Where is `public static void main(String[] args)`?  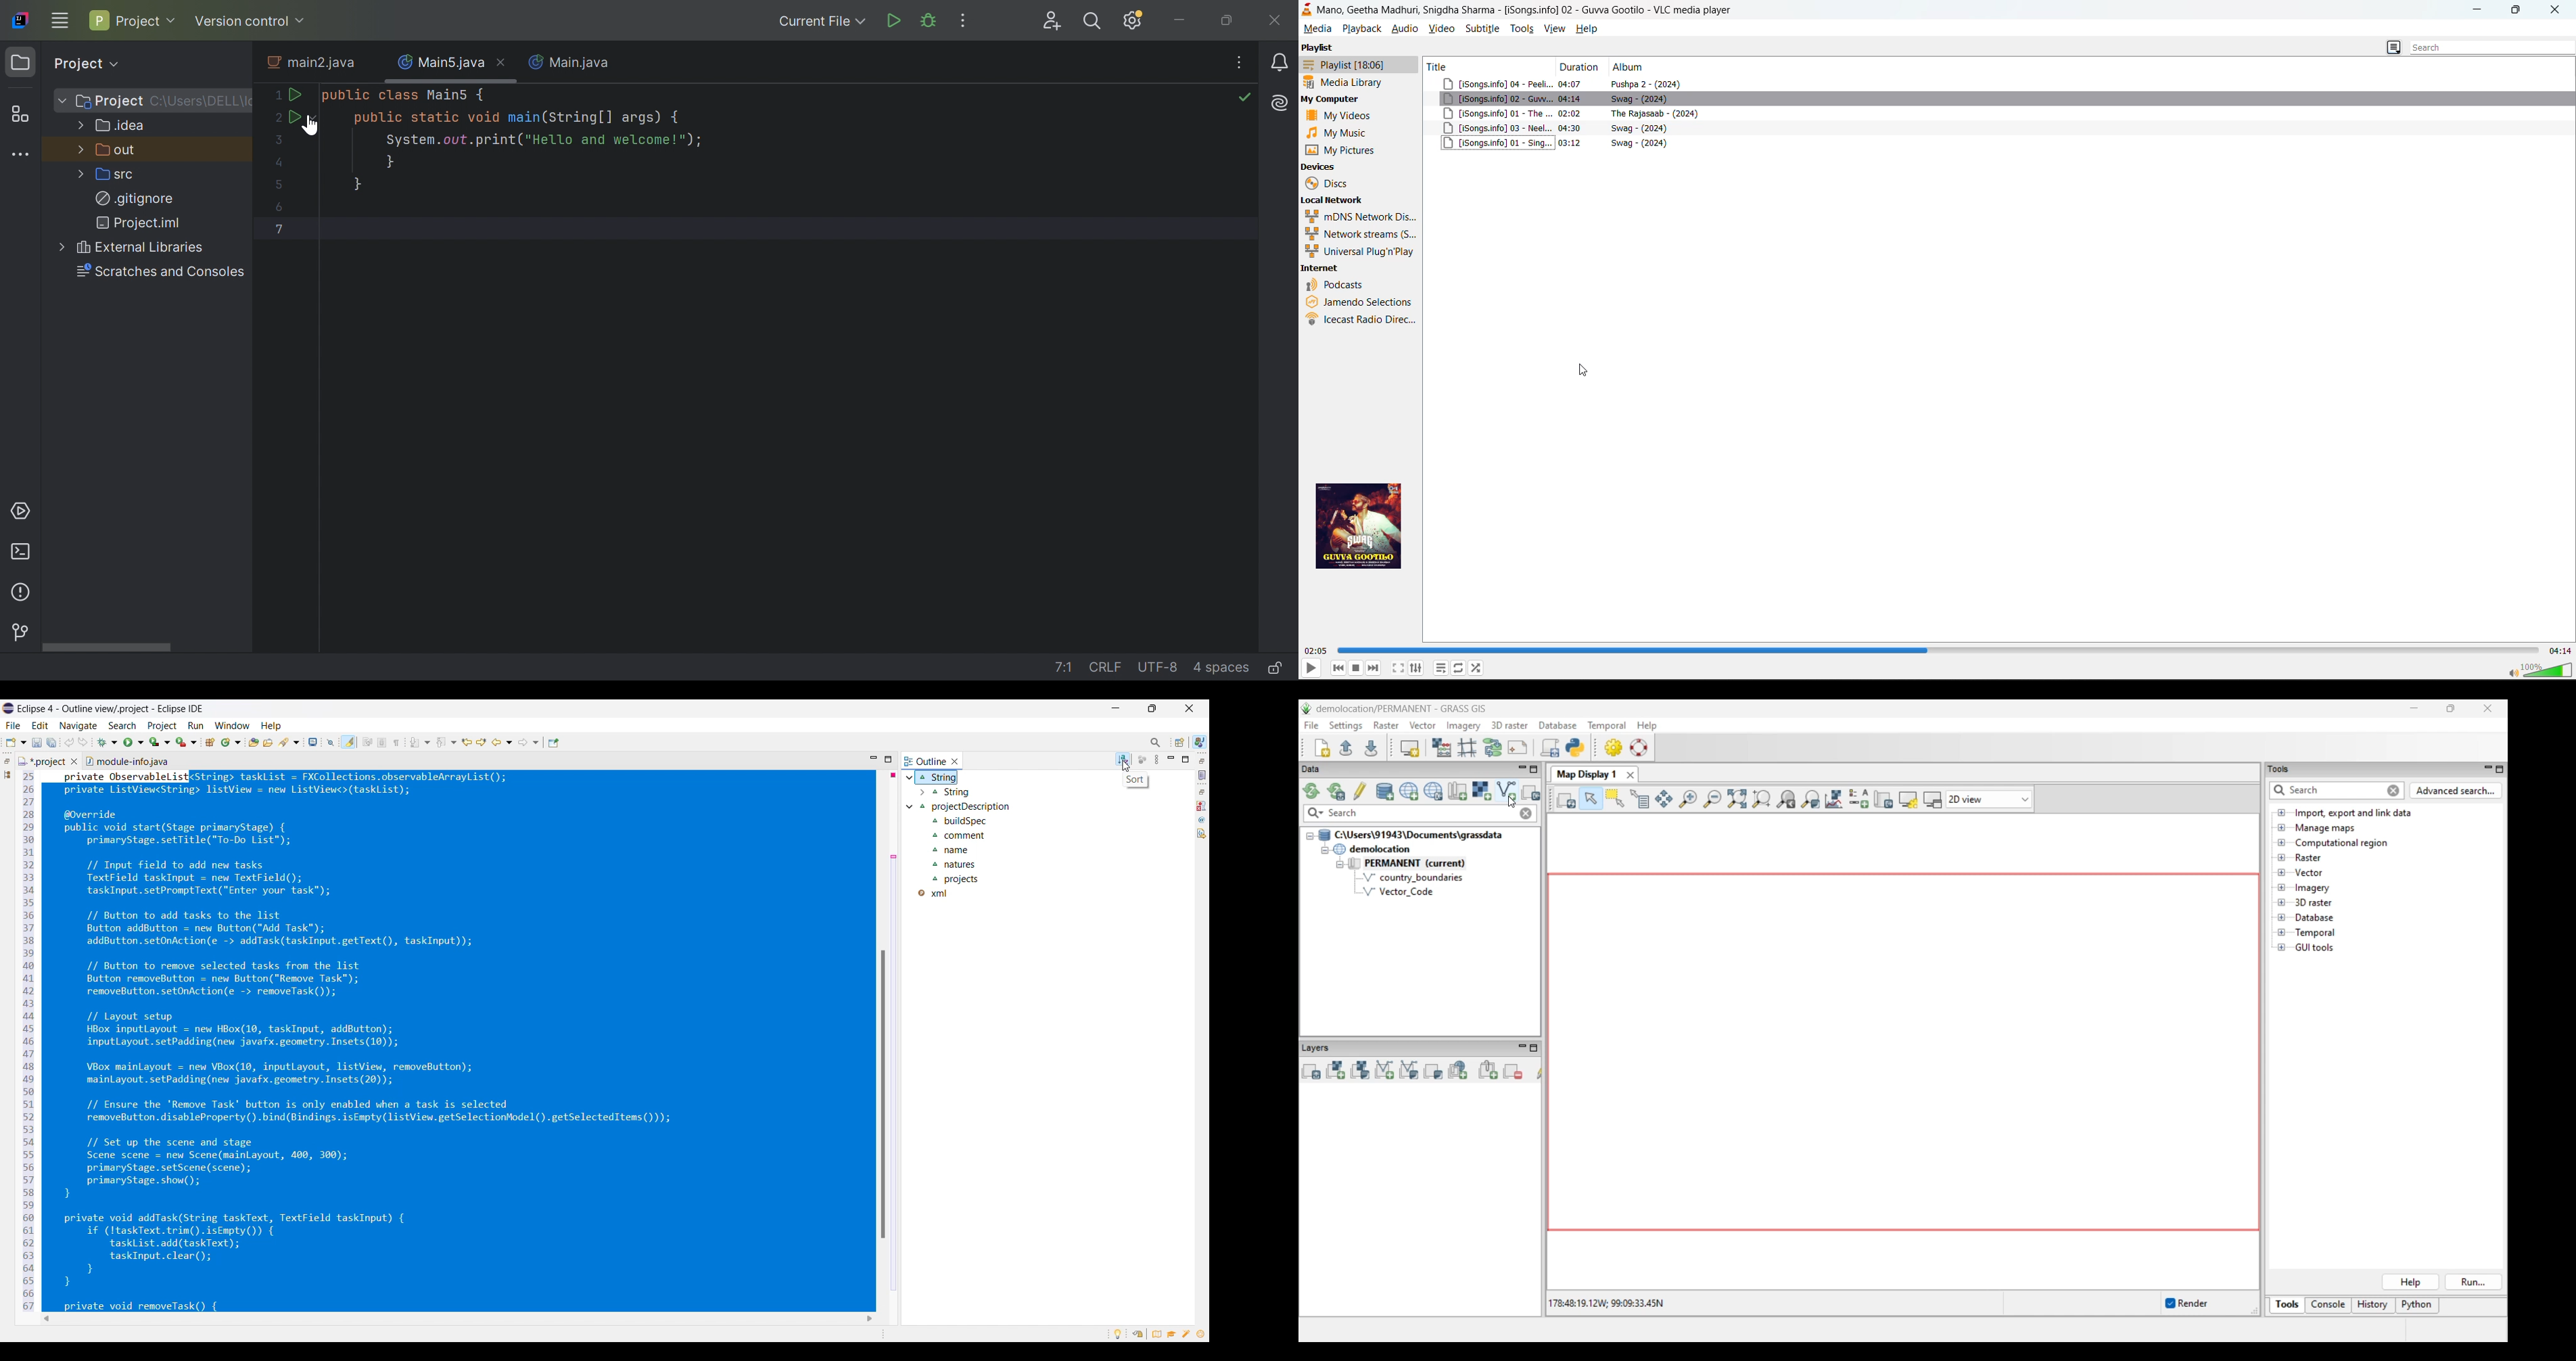
public static void main(String[] args) is located at coordinates (516, 118).